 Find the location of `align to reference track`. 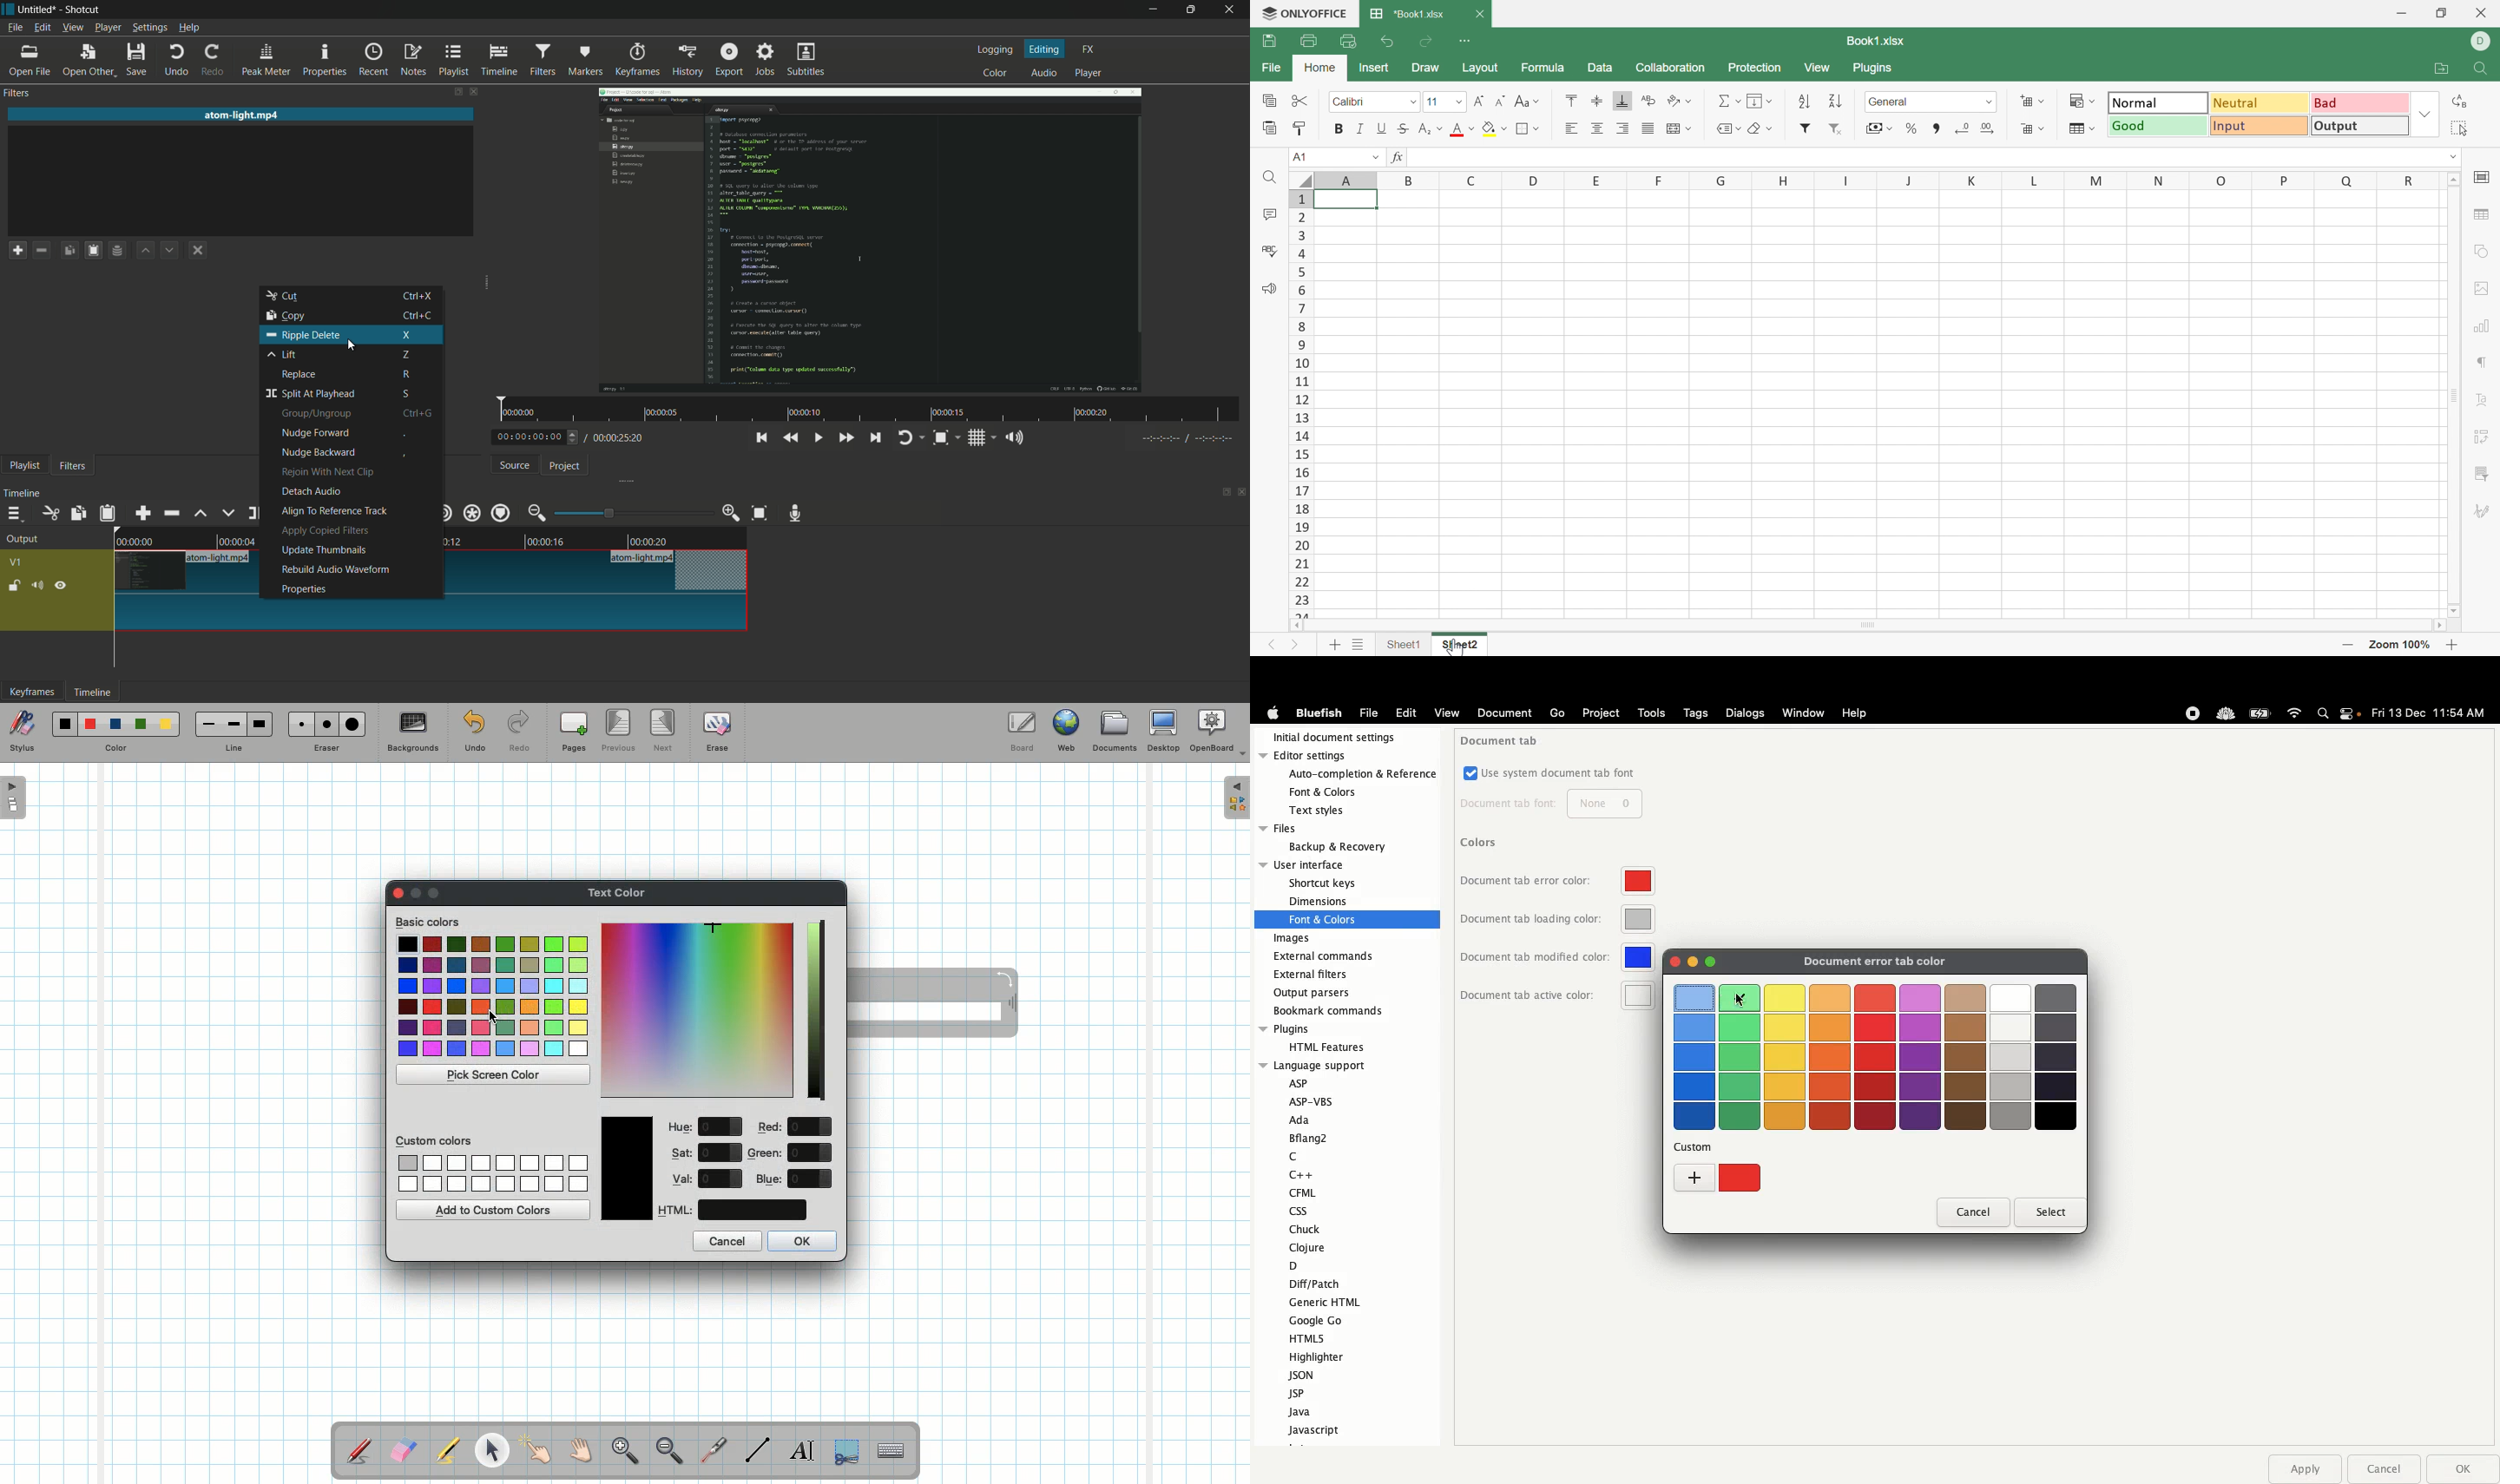

align to reference track is located at coordinates (333, 512).